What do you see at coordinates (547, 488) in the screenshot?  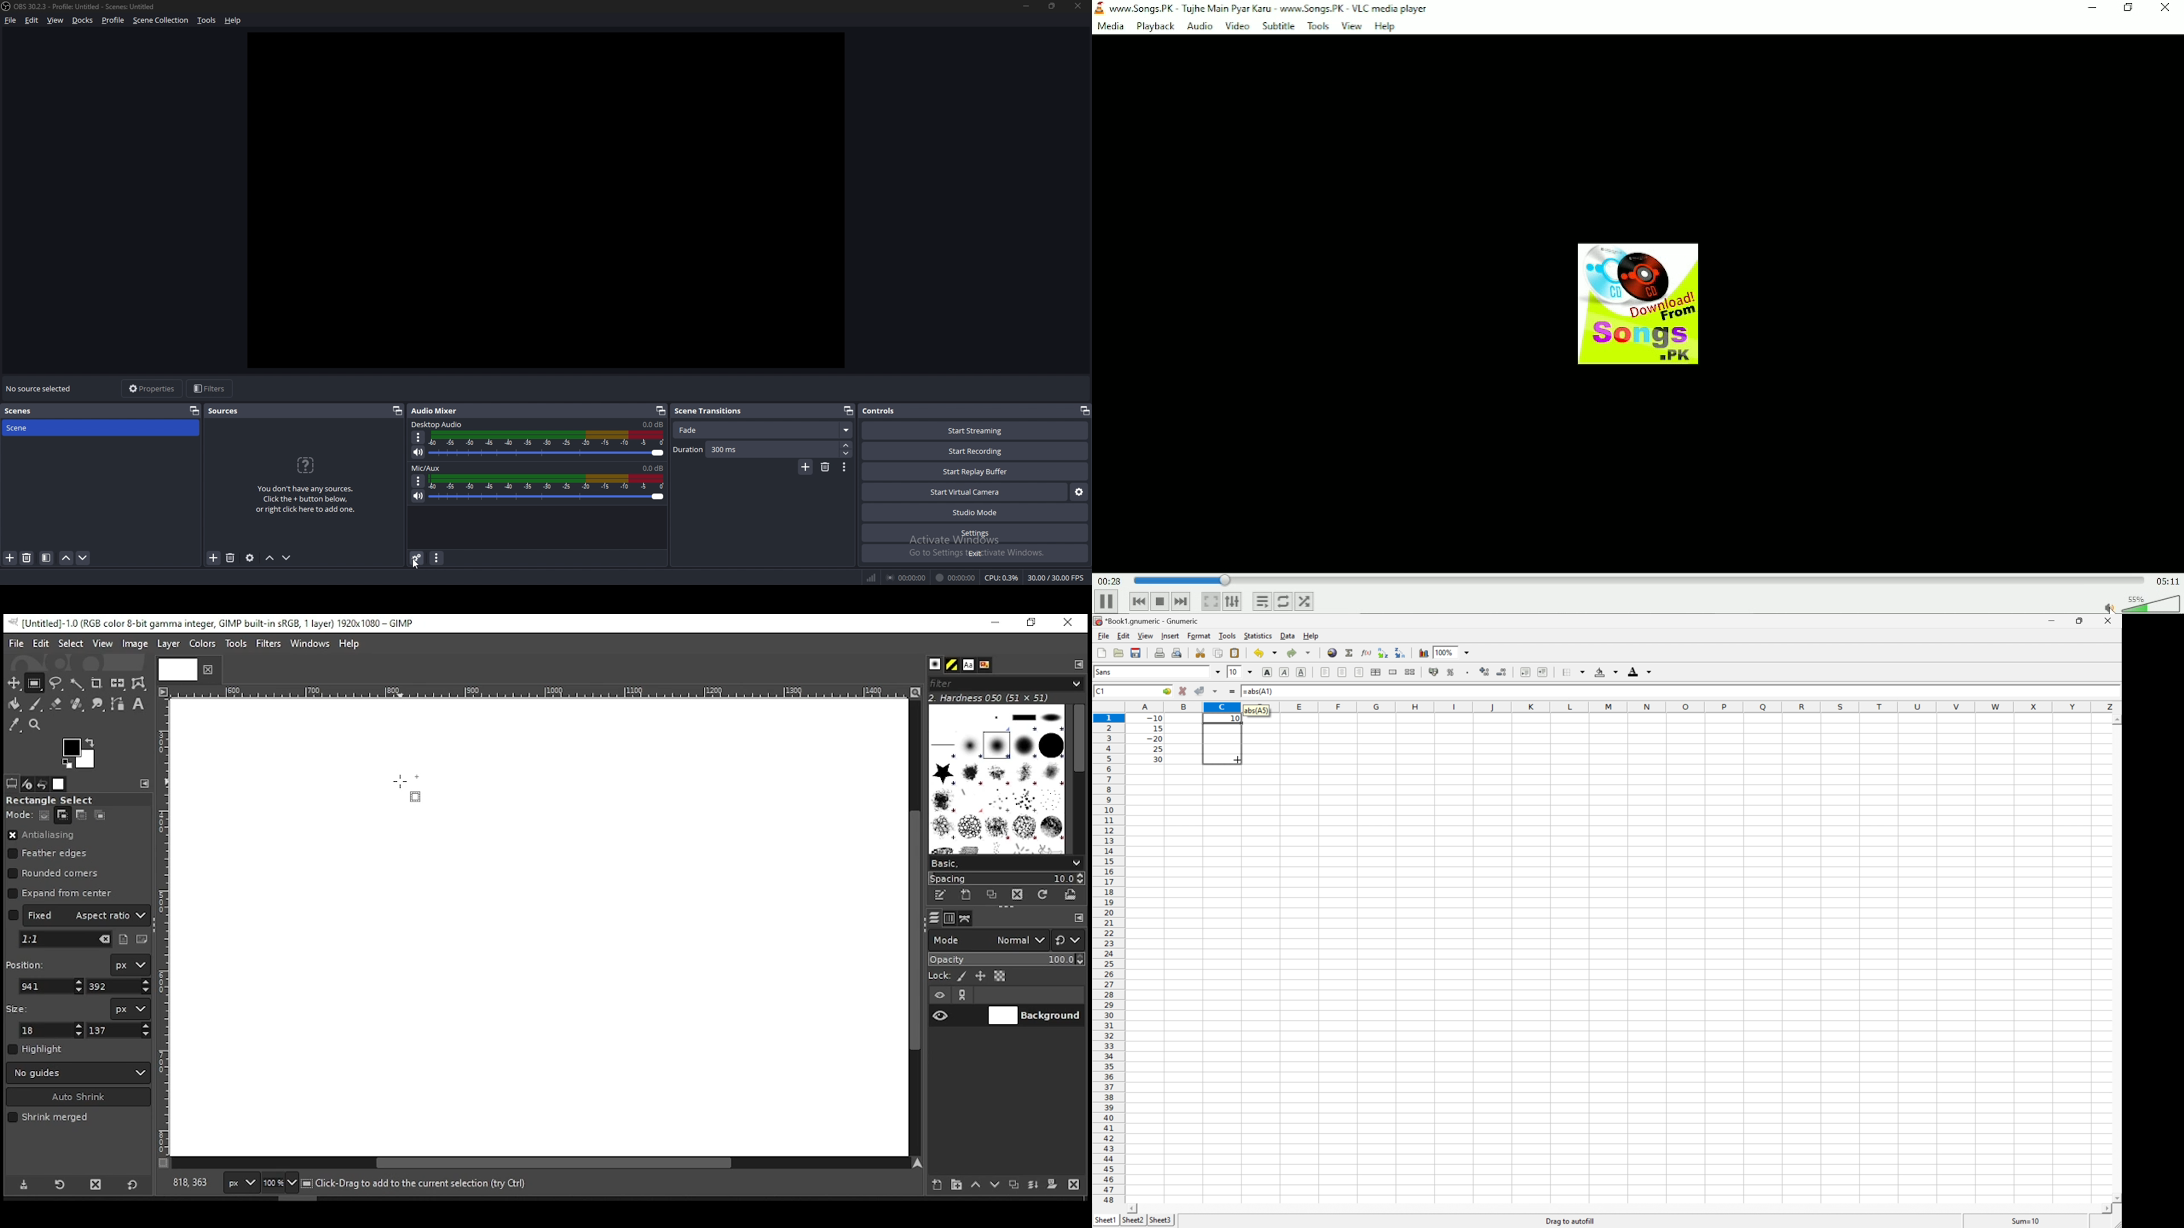 I see `volume adjust` at bounding box center [547, 488].